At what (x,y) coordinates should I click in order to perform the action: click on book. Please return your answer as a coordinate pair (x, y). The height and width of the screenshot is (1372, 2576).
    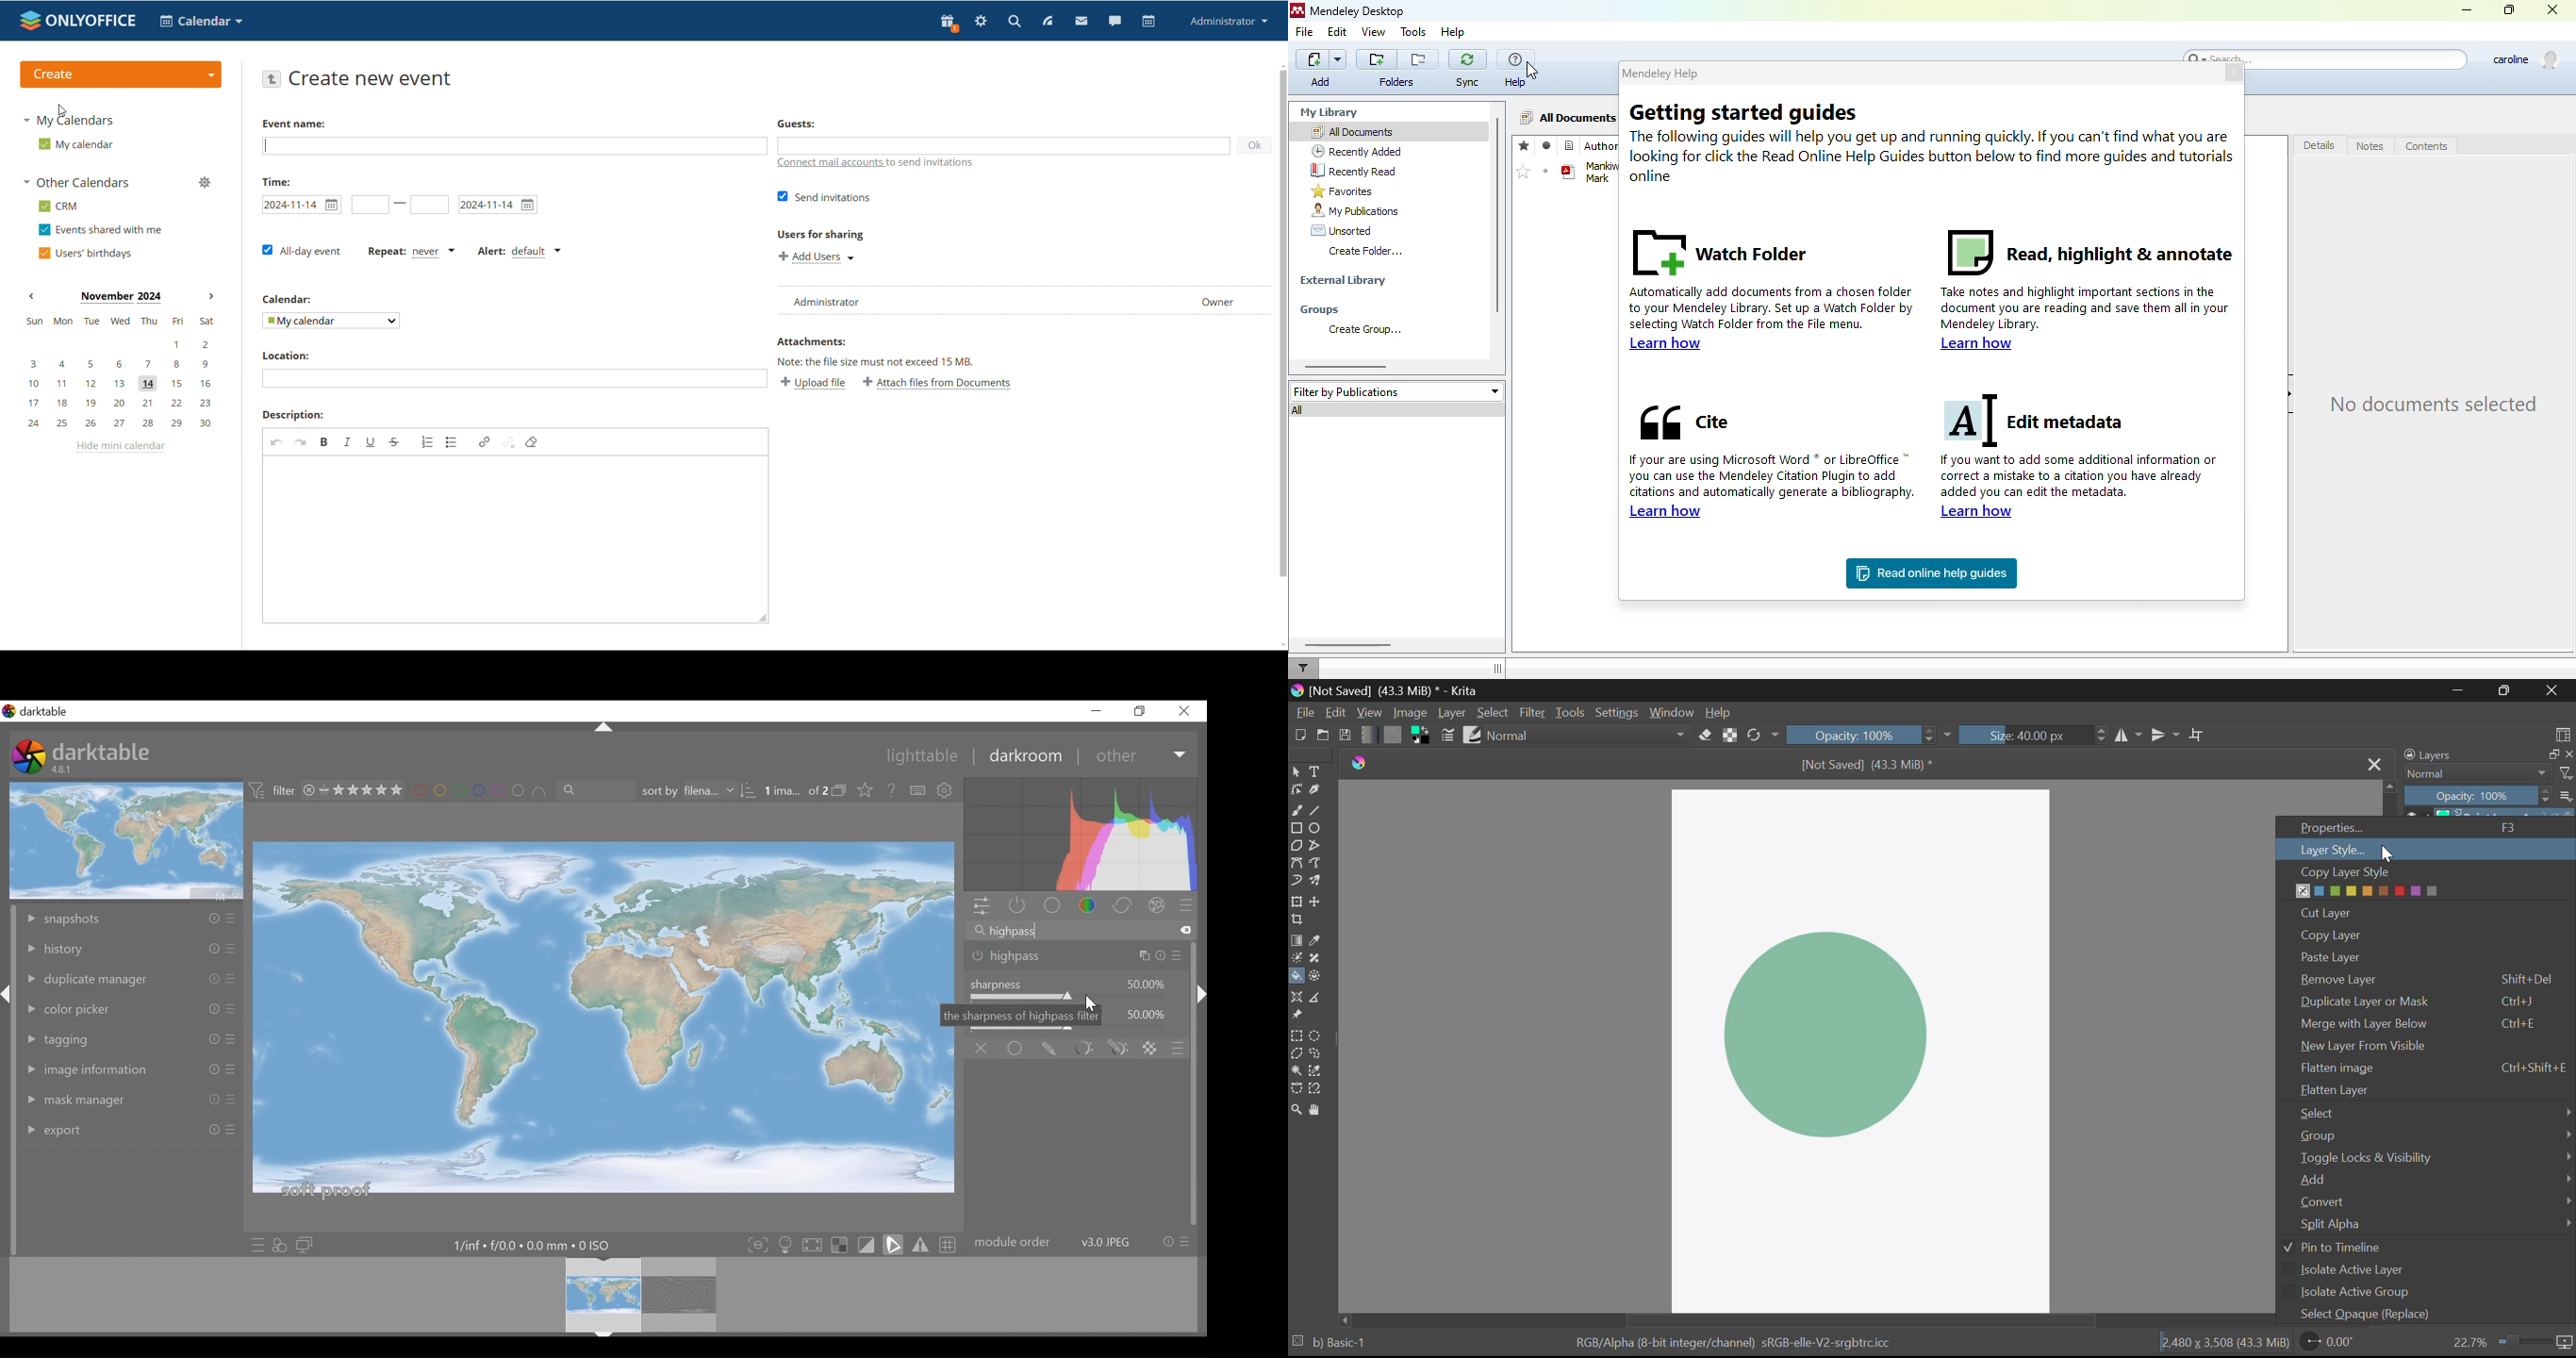
    Looking at the image, I should click on (1569, 172).